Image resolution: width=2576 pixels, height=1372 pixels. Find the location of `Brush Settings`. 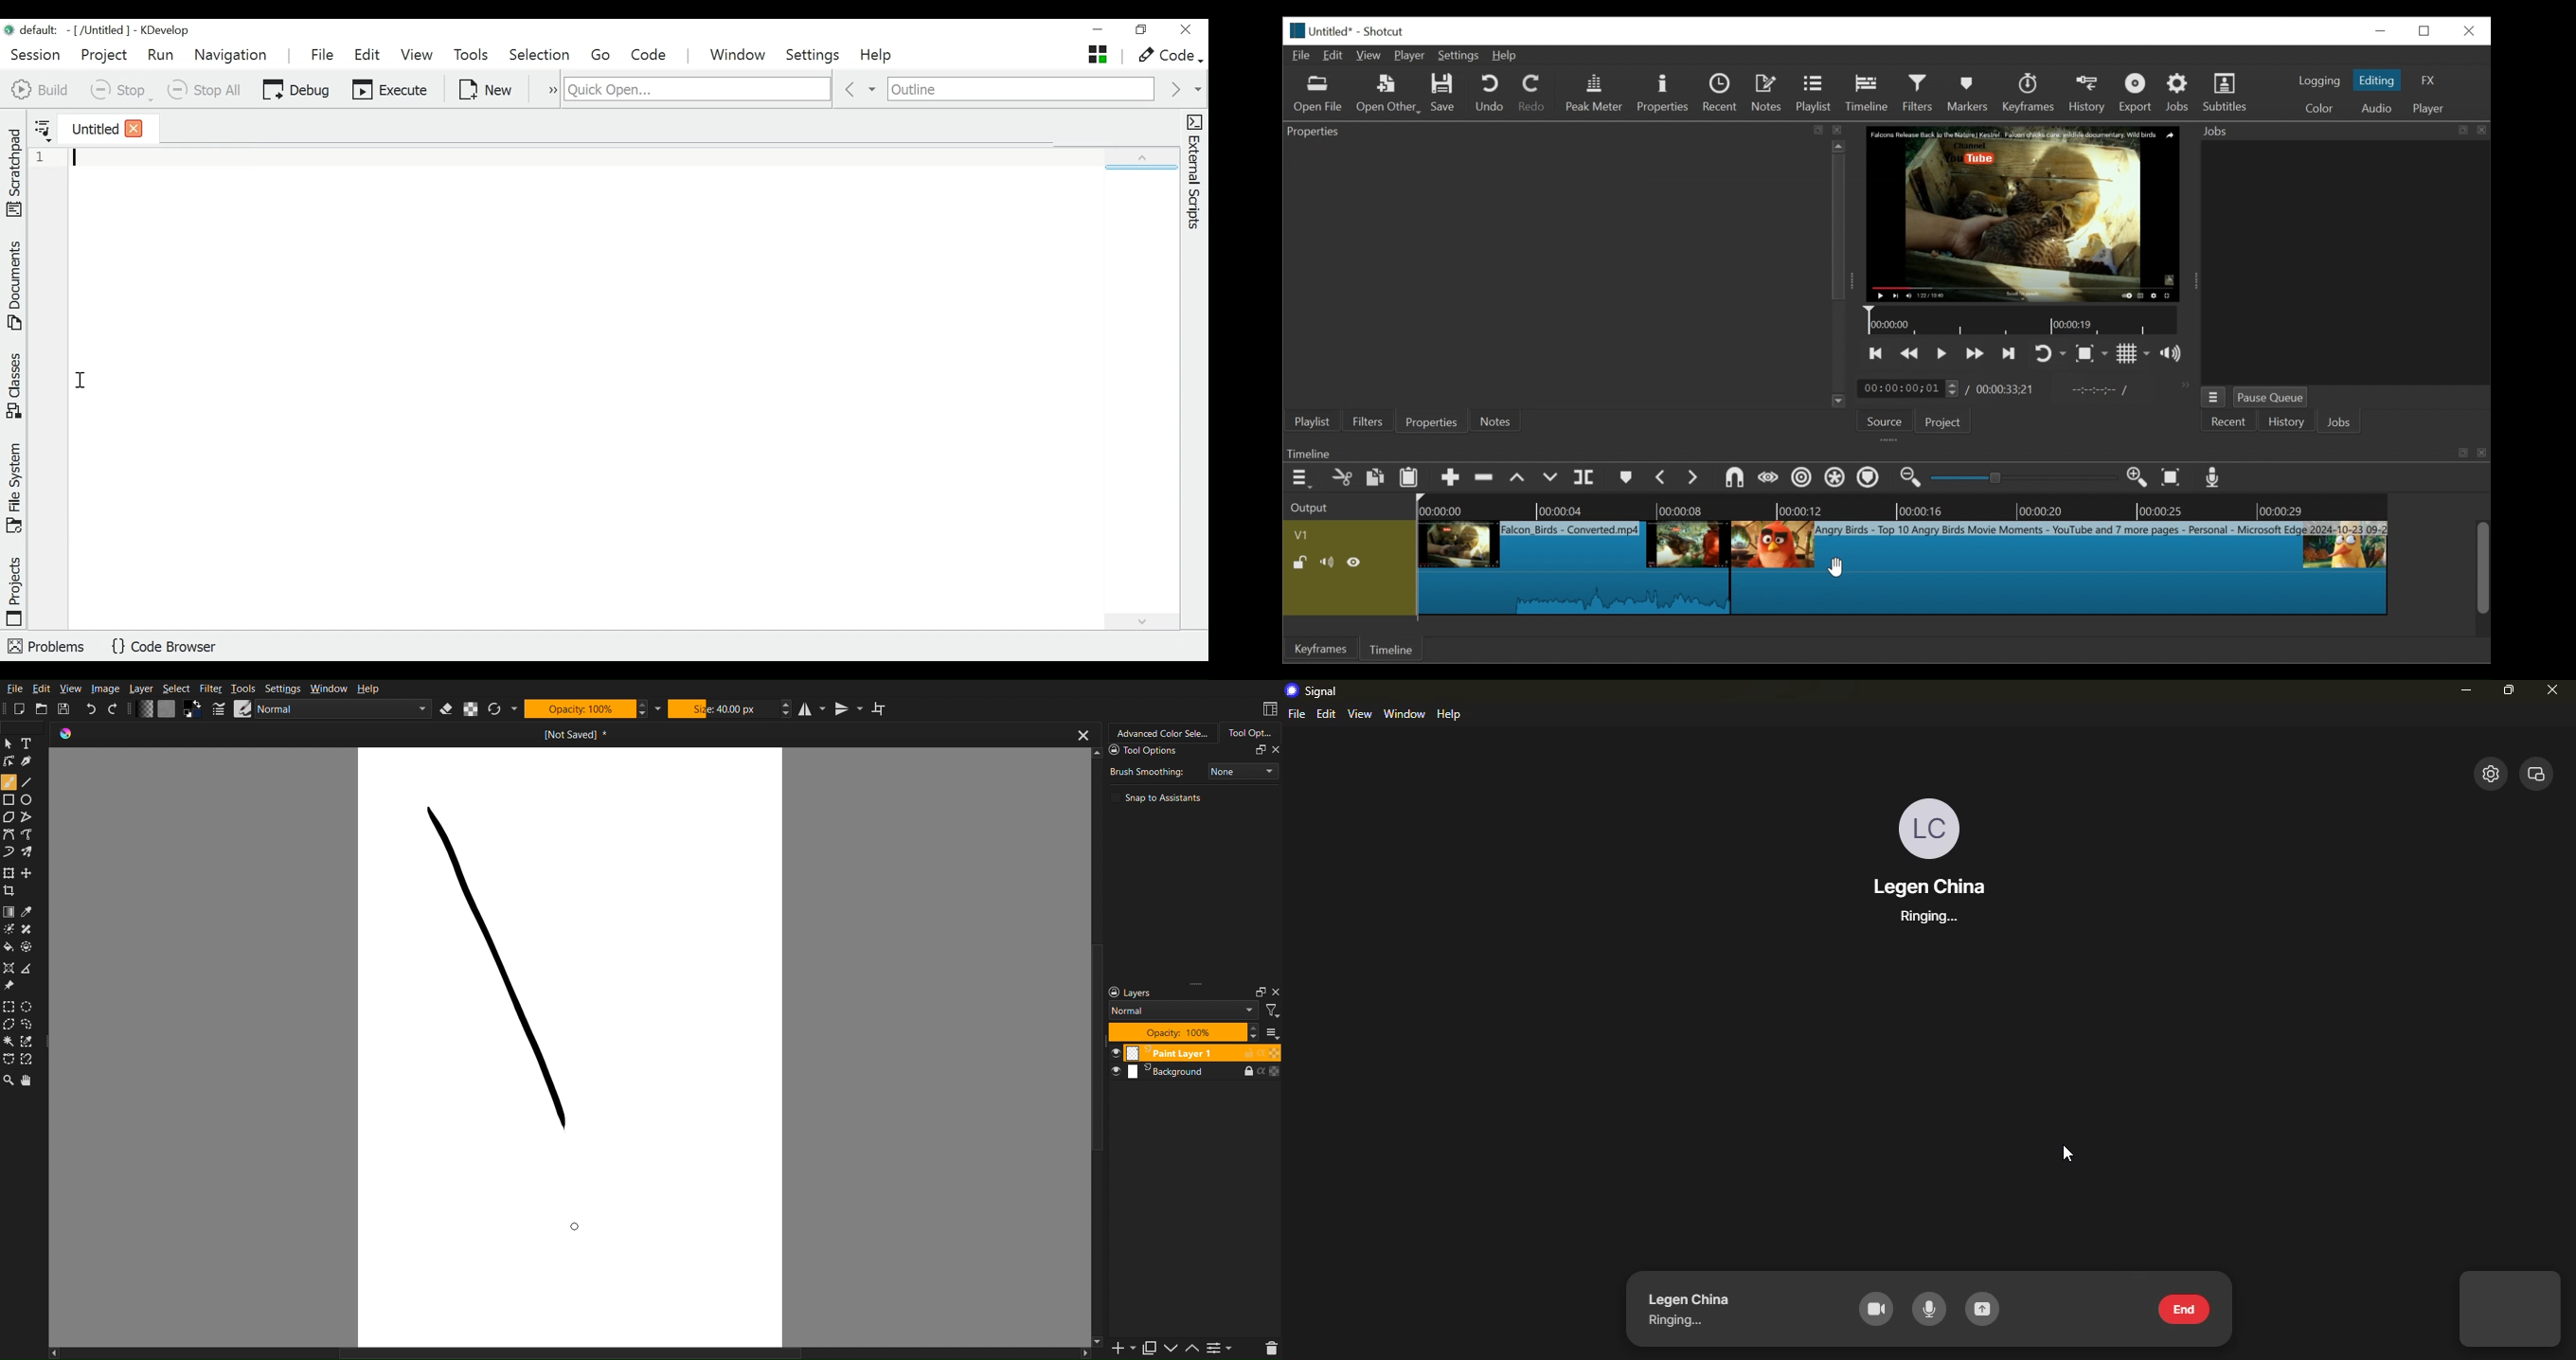

Brush Settings is located at coordinates (333, 709).